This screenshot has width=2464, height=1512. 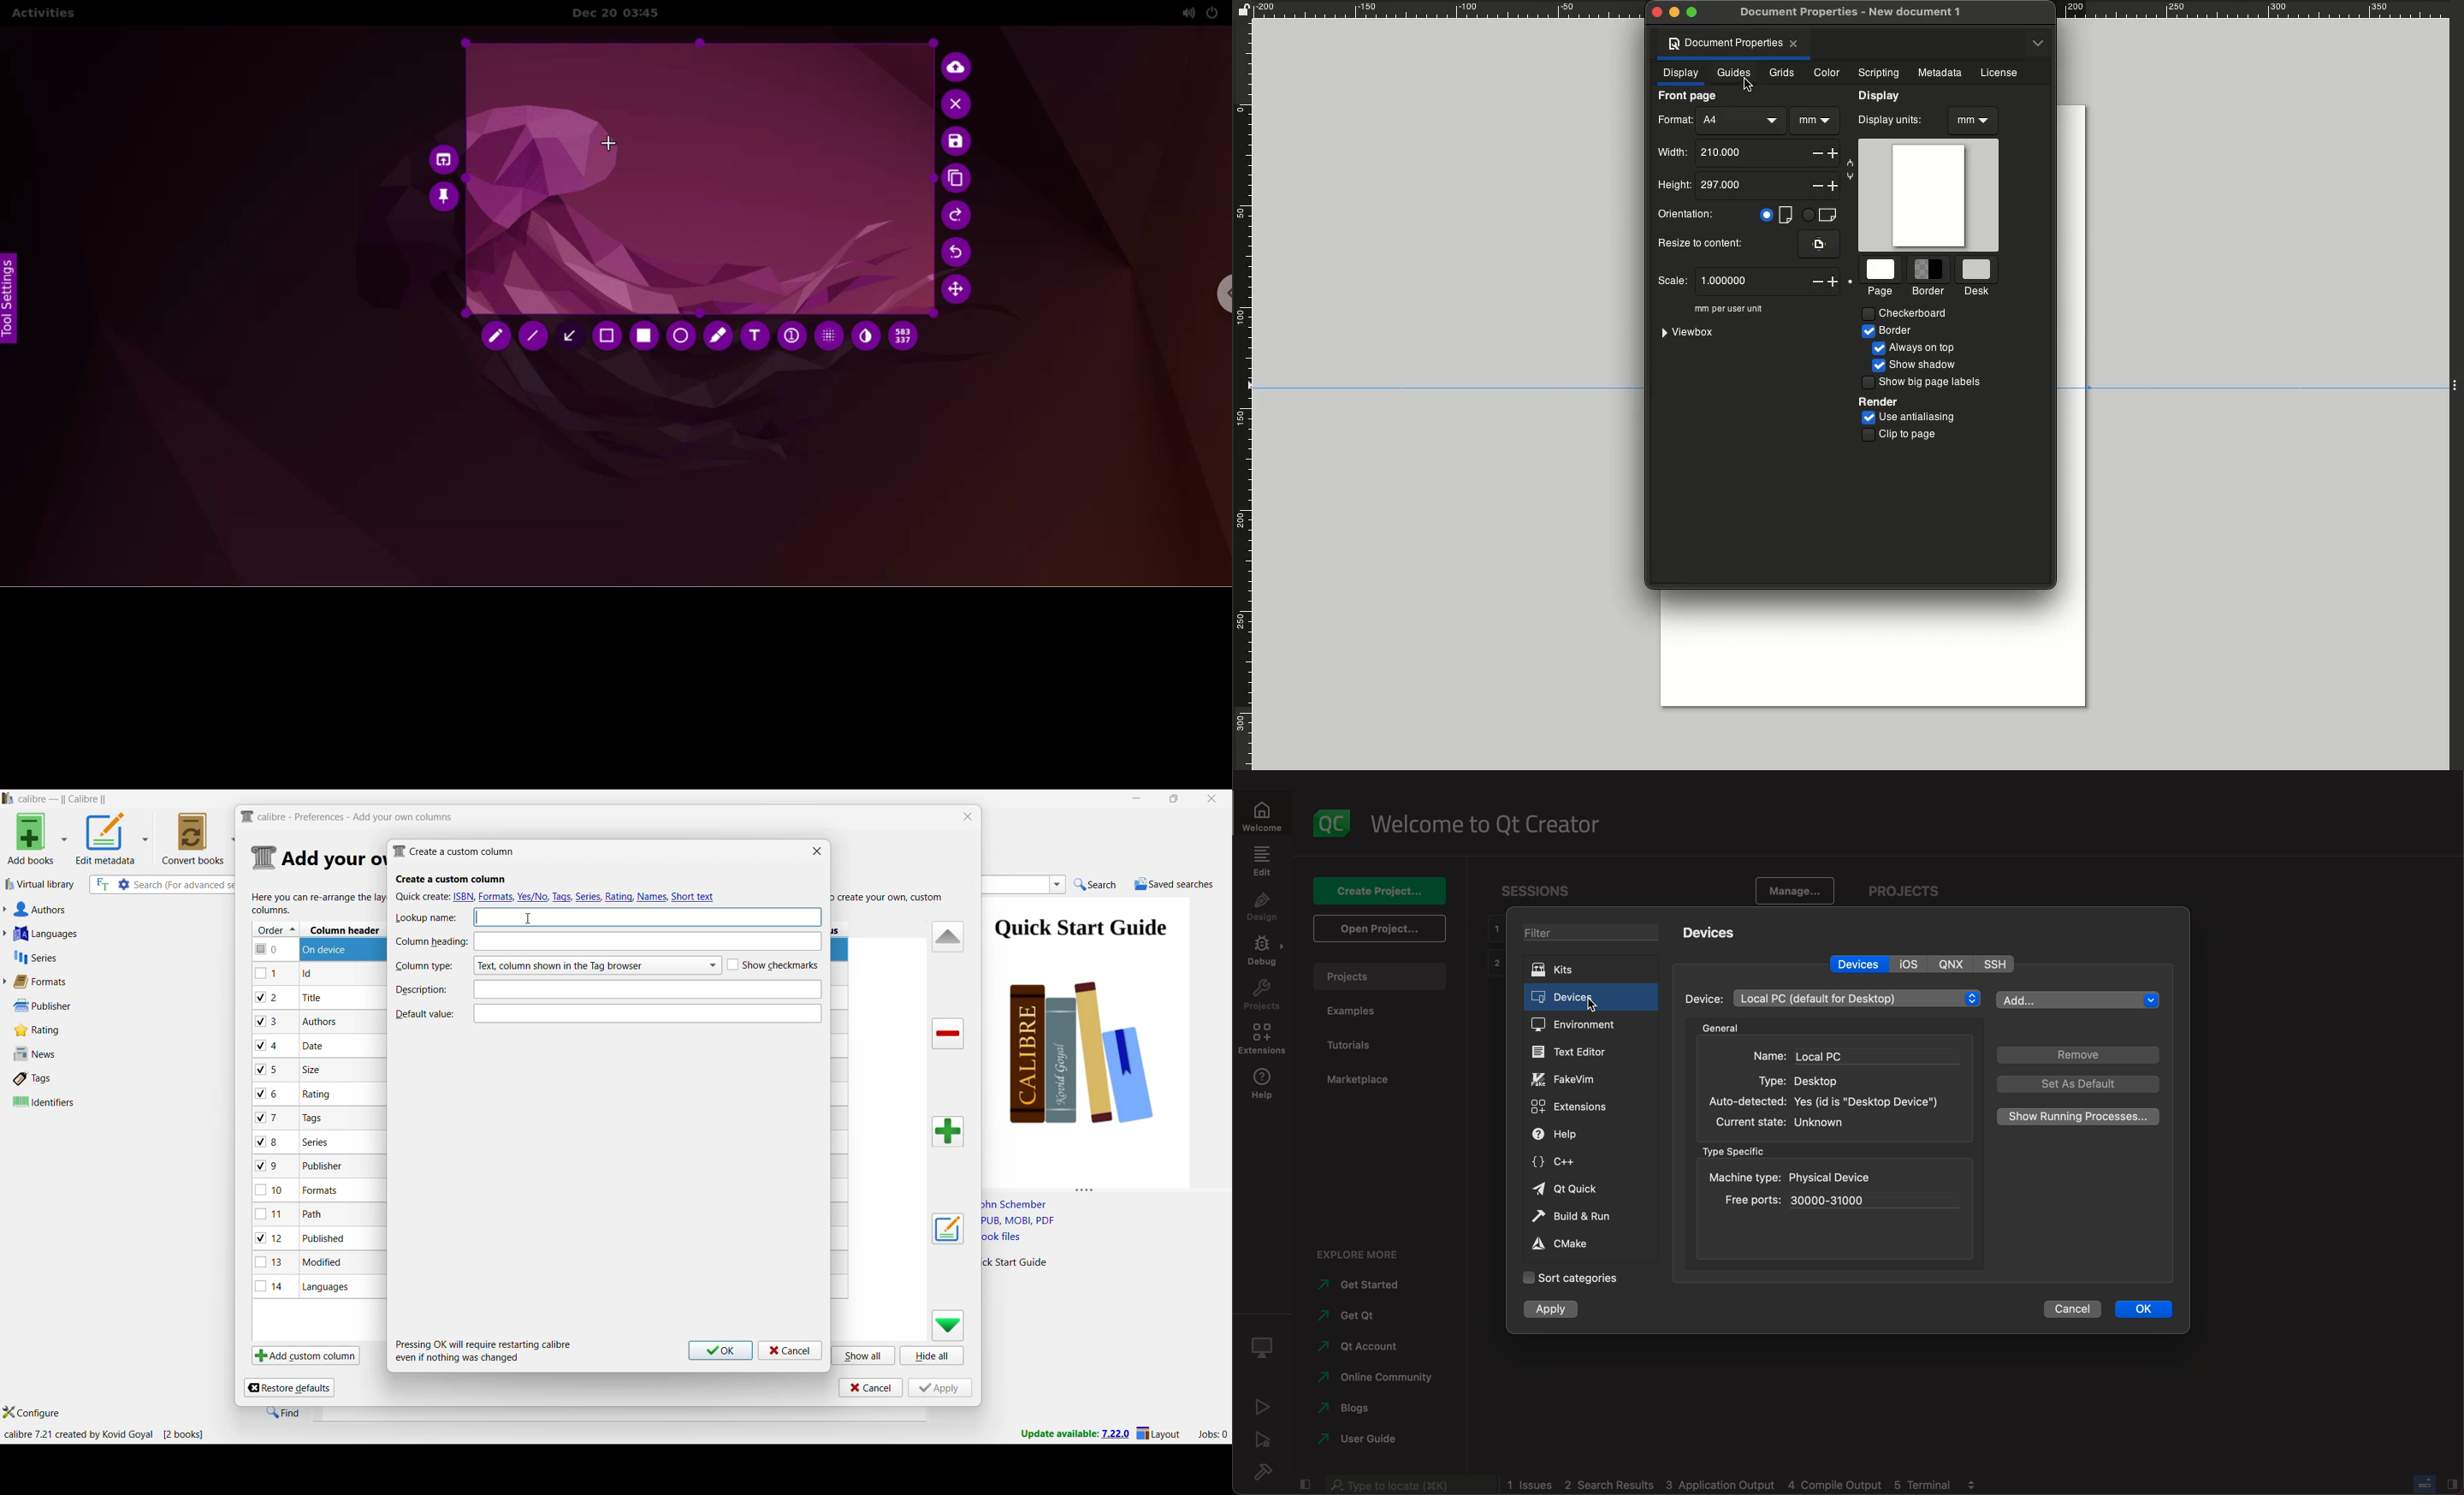 I want to click on circle tool, so click(x=679, y=336).